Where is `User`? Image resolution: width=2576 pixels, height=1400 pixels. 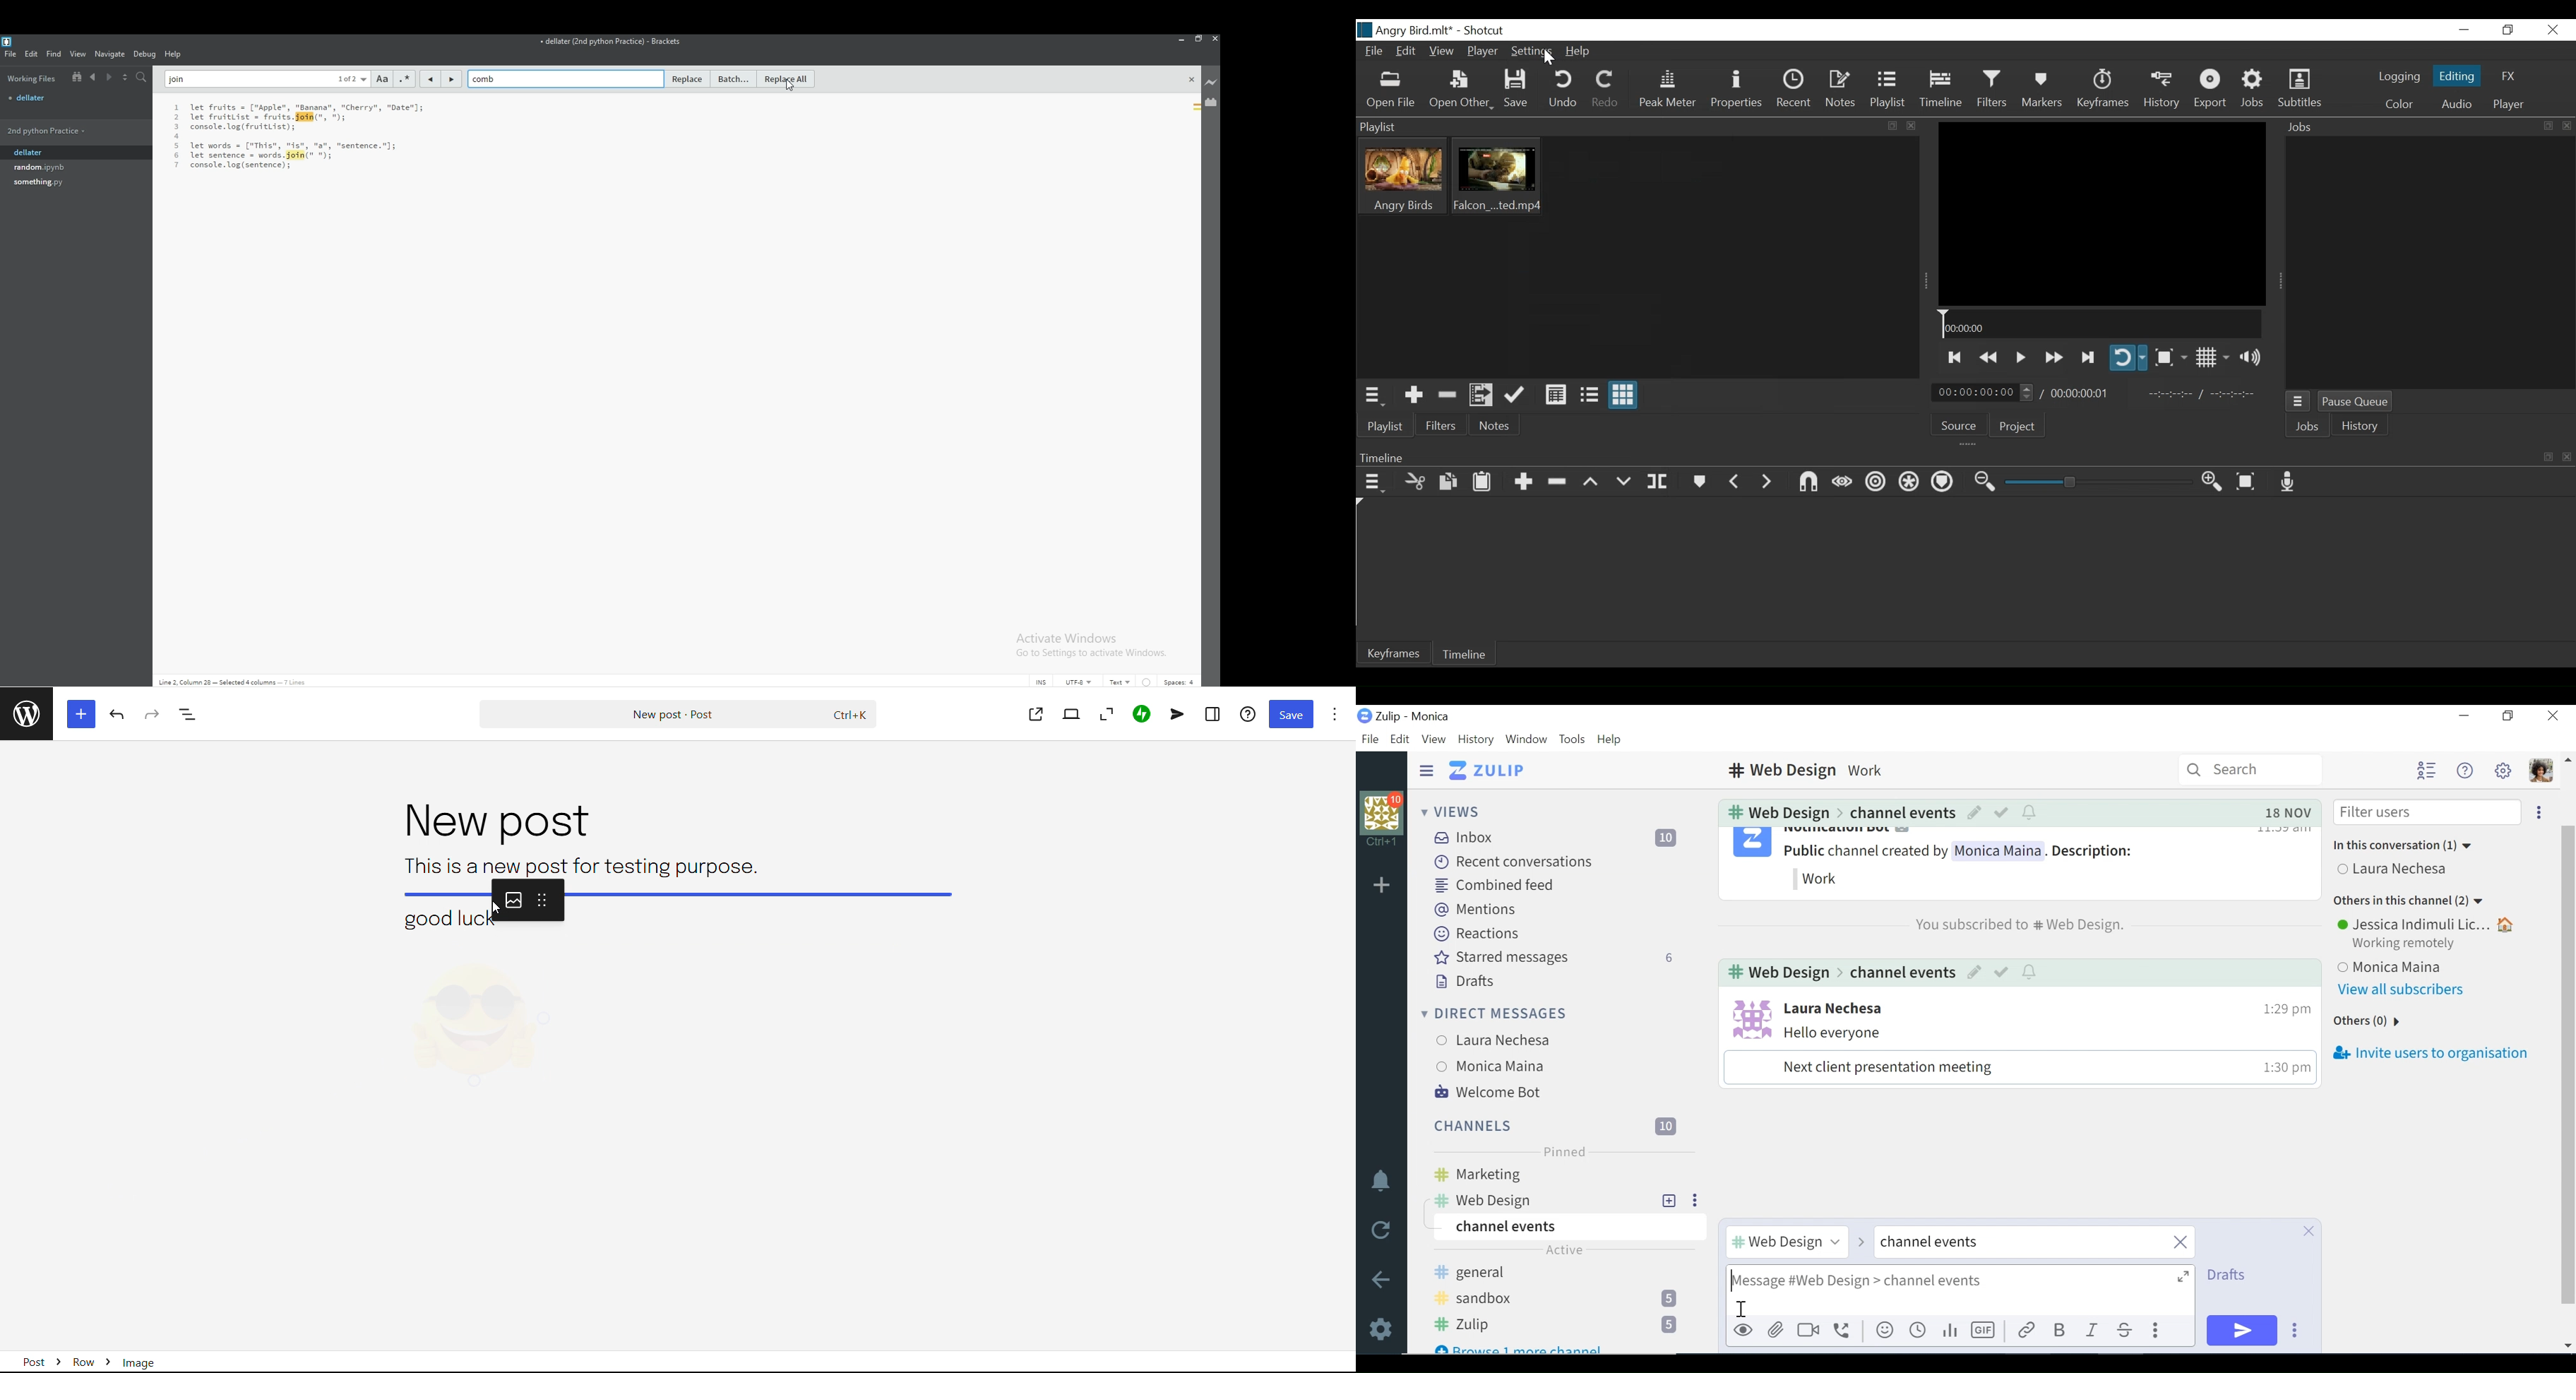 User is located at coordinates (2432, 964).